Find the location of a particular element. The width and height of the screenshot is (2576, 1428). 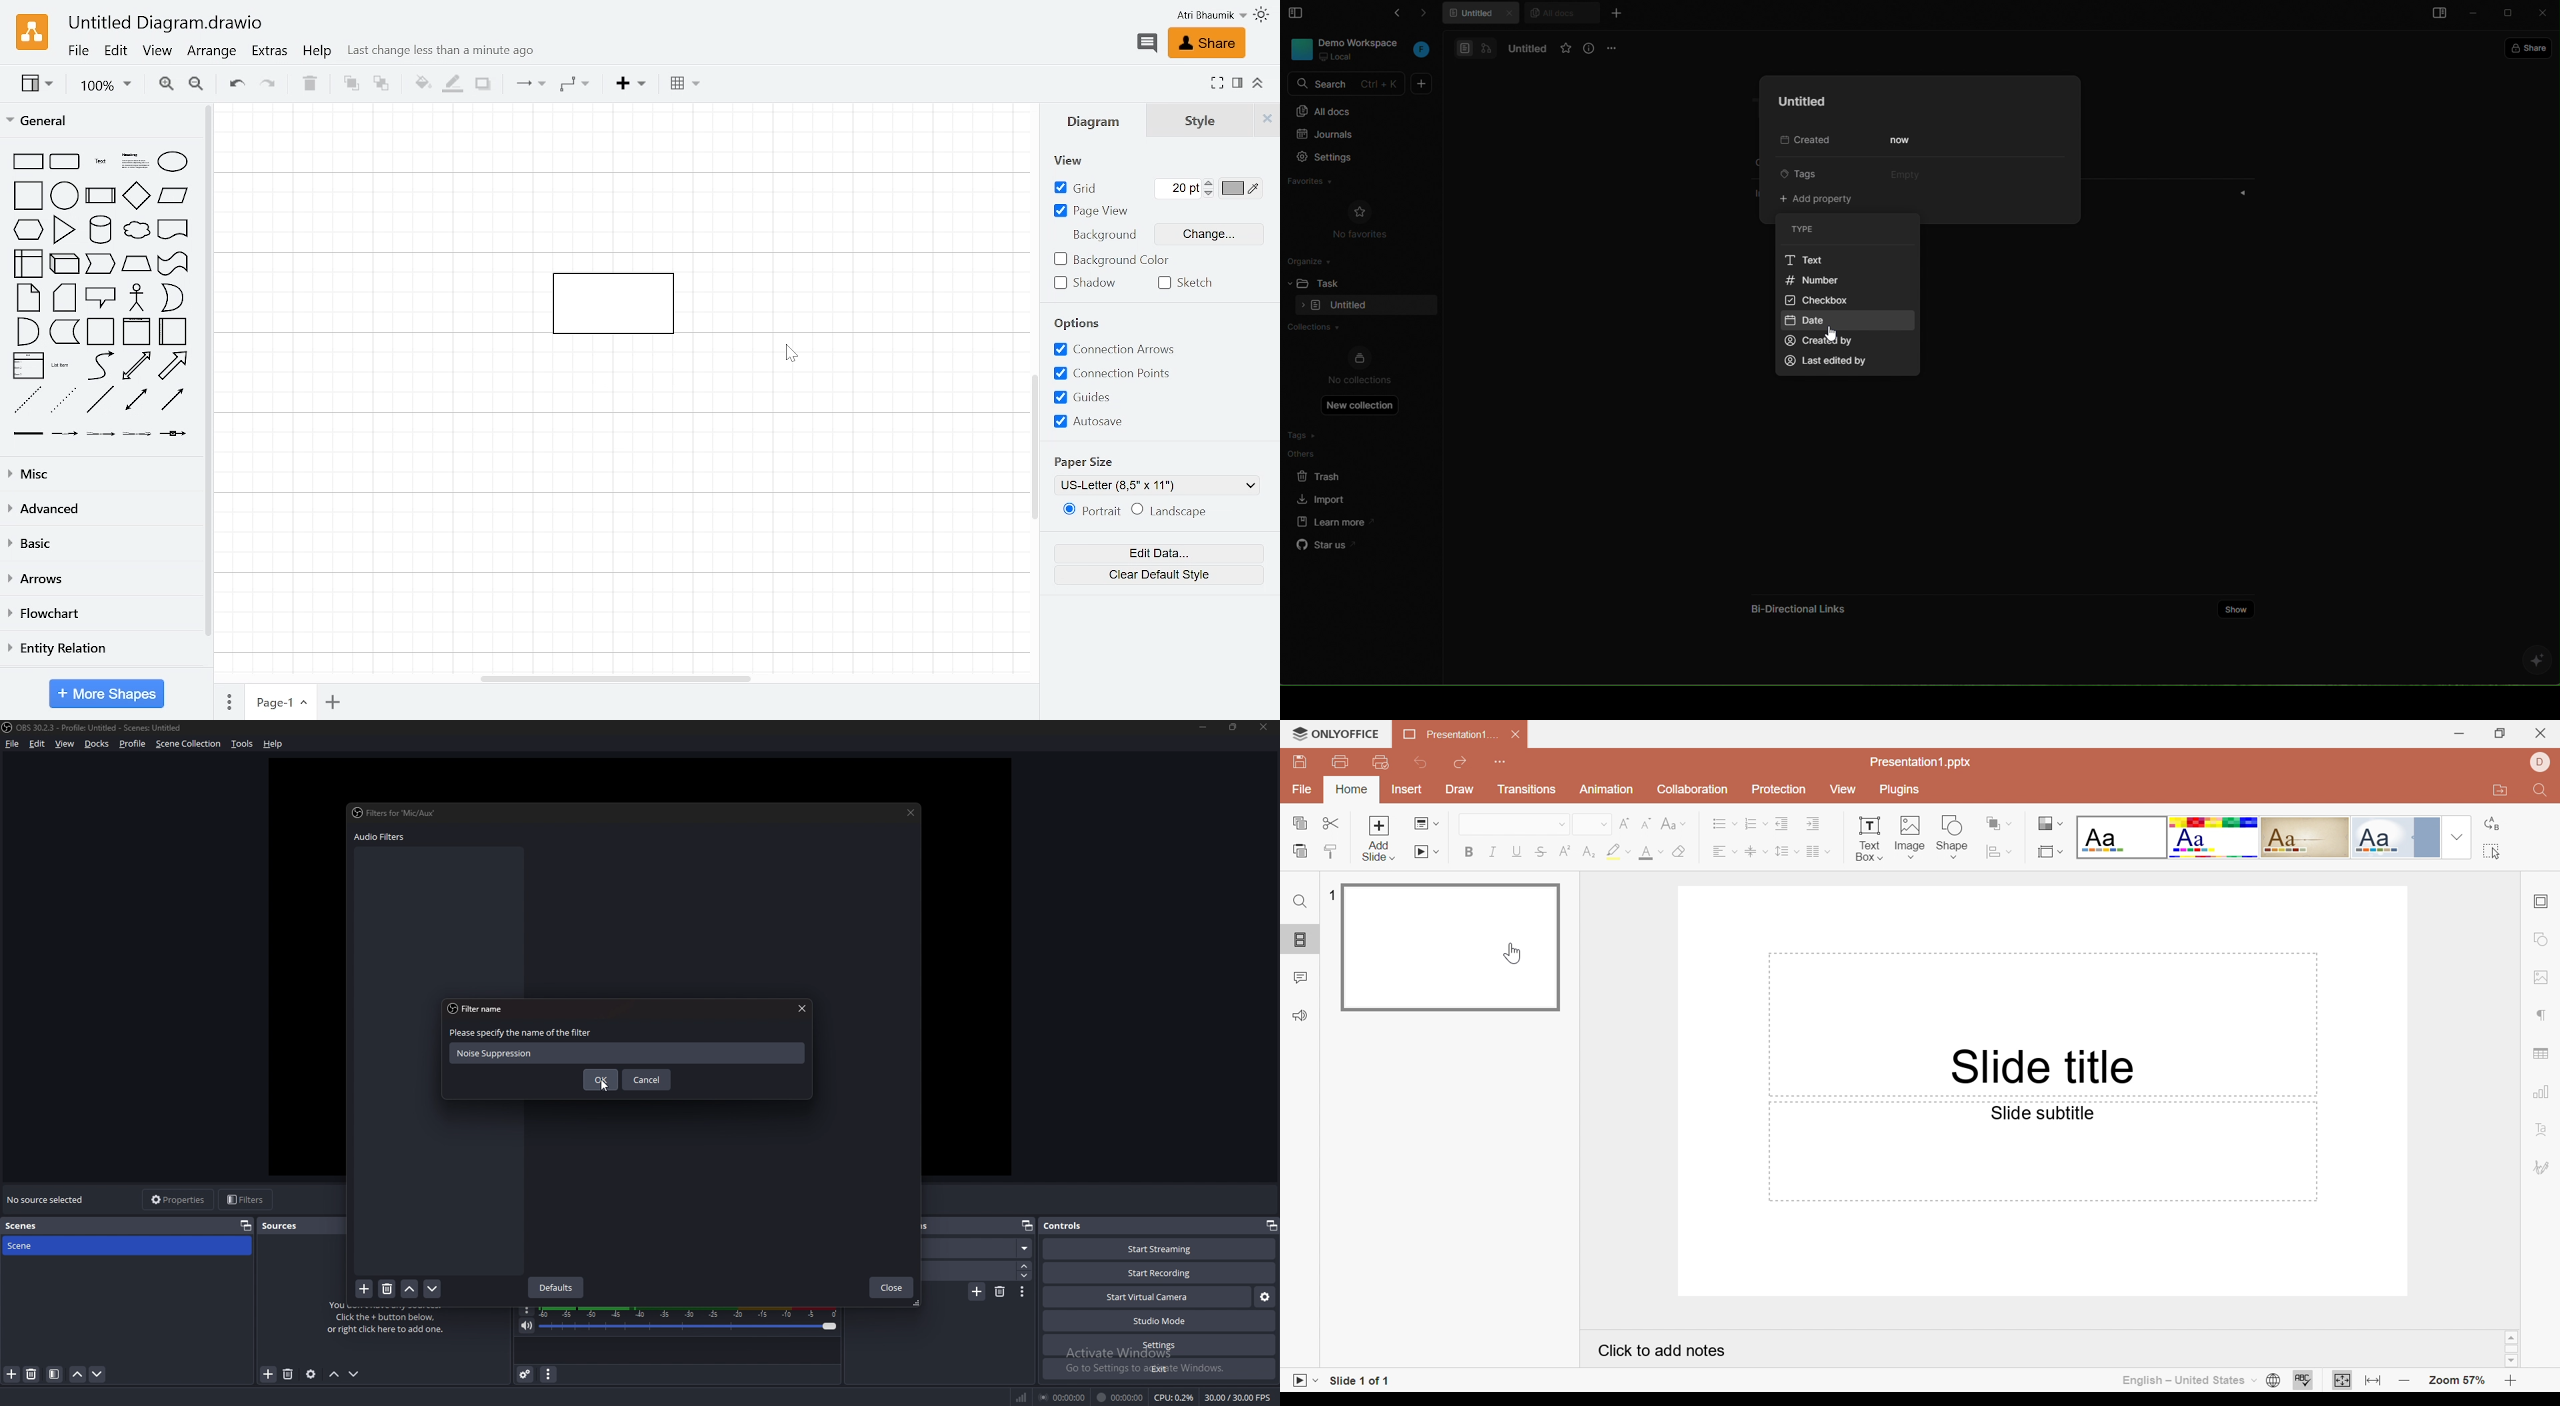

Misc is located at coordinates (102, 474).